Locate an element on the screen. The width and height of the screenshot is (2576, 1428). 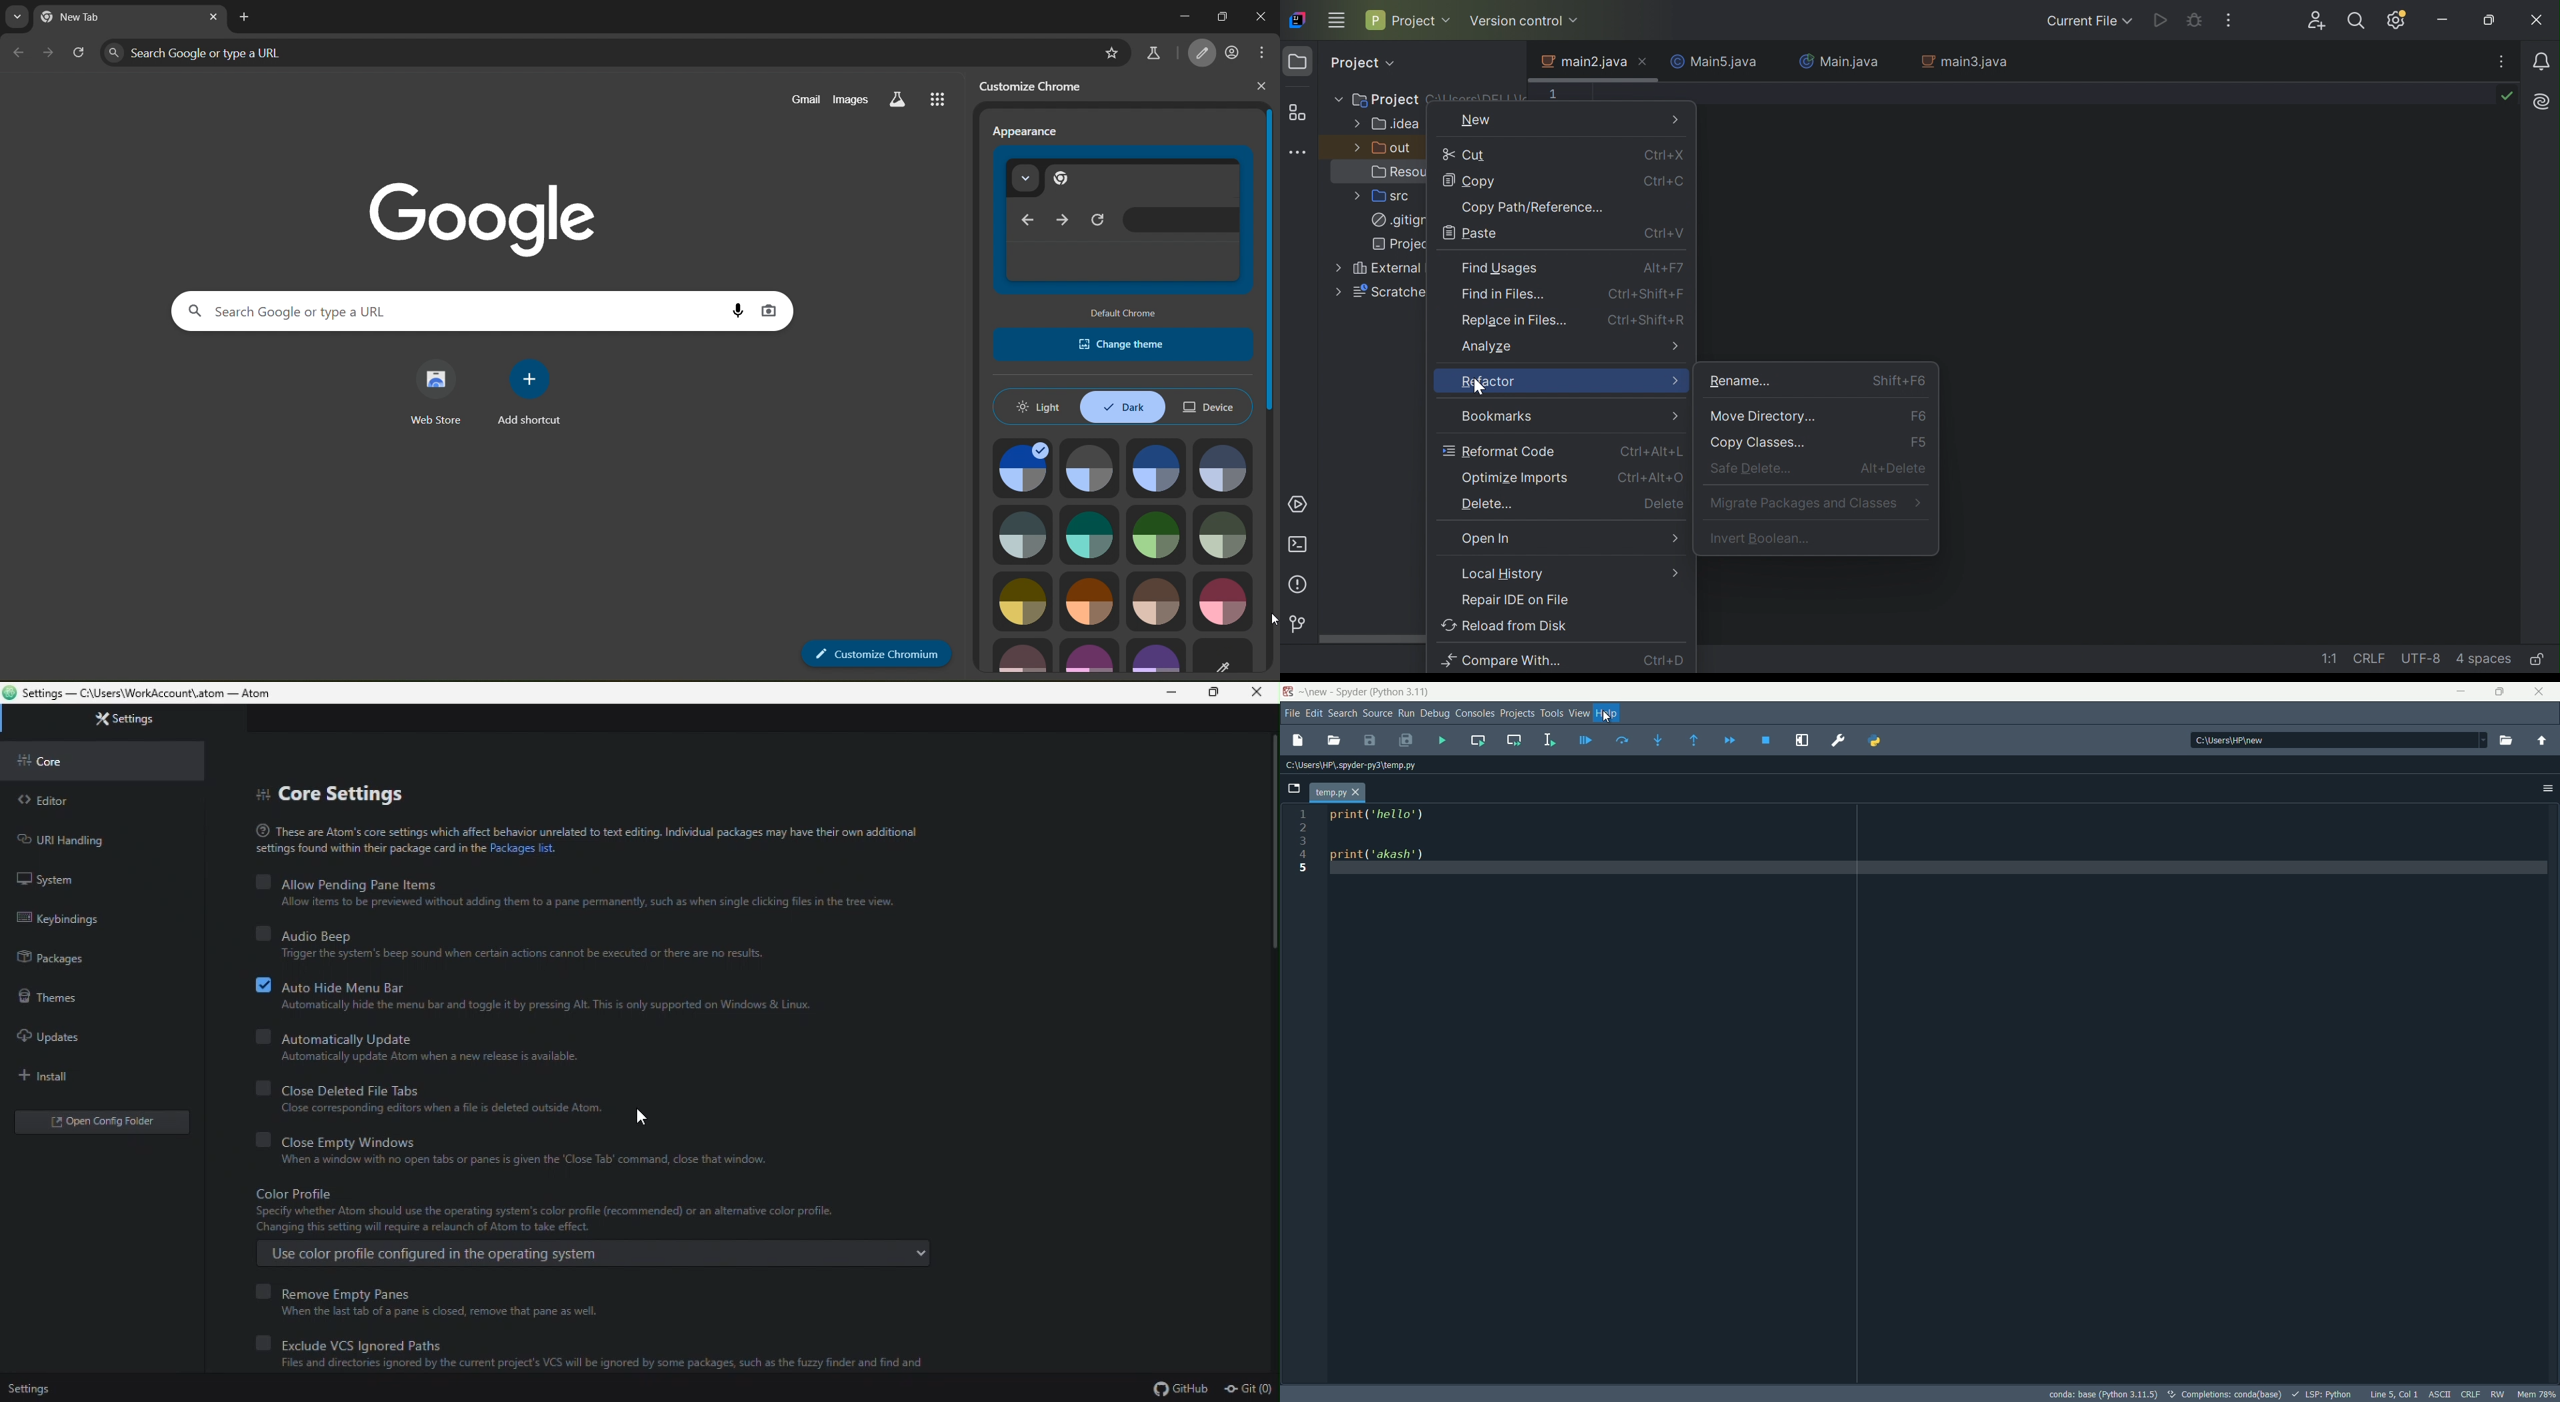
gmail is located at coordinates (805, 100).